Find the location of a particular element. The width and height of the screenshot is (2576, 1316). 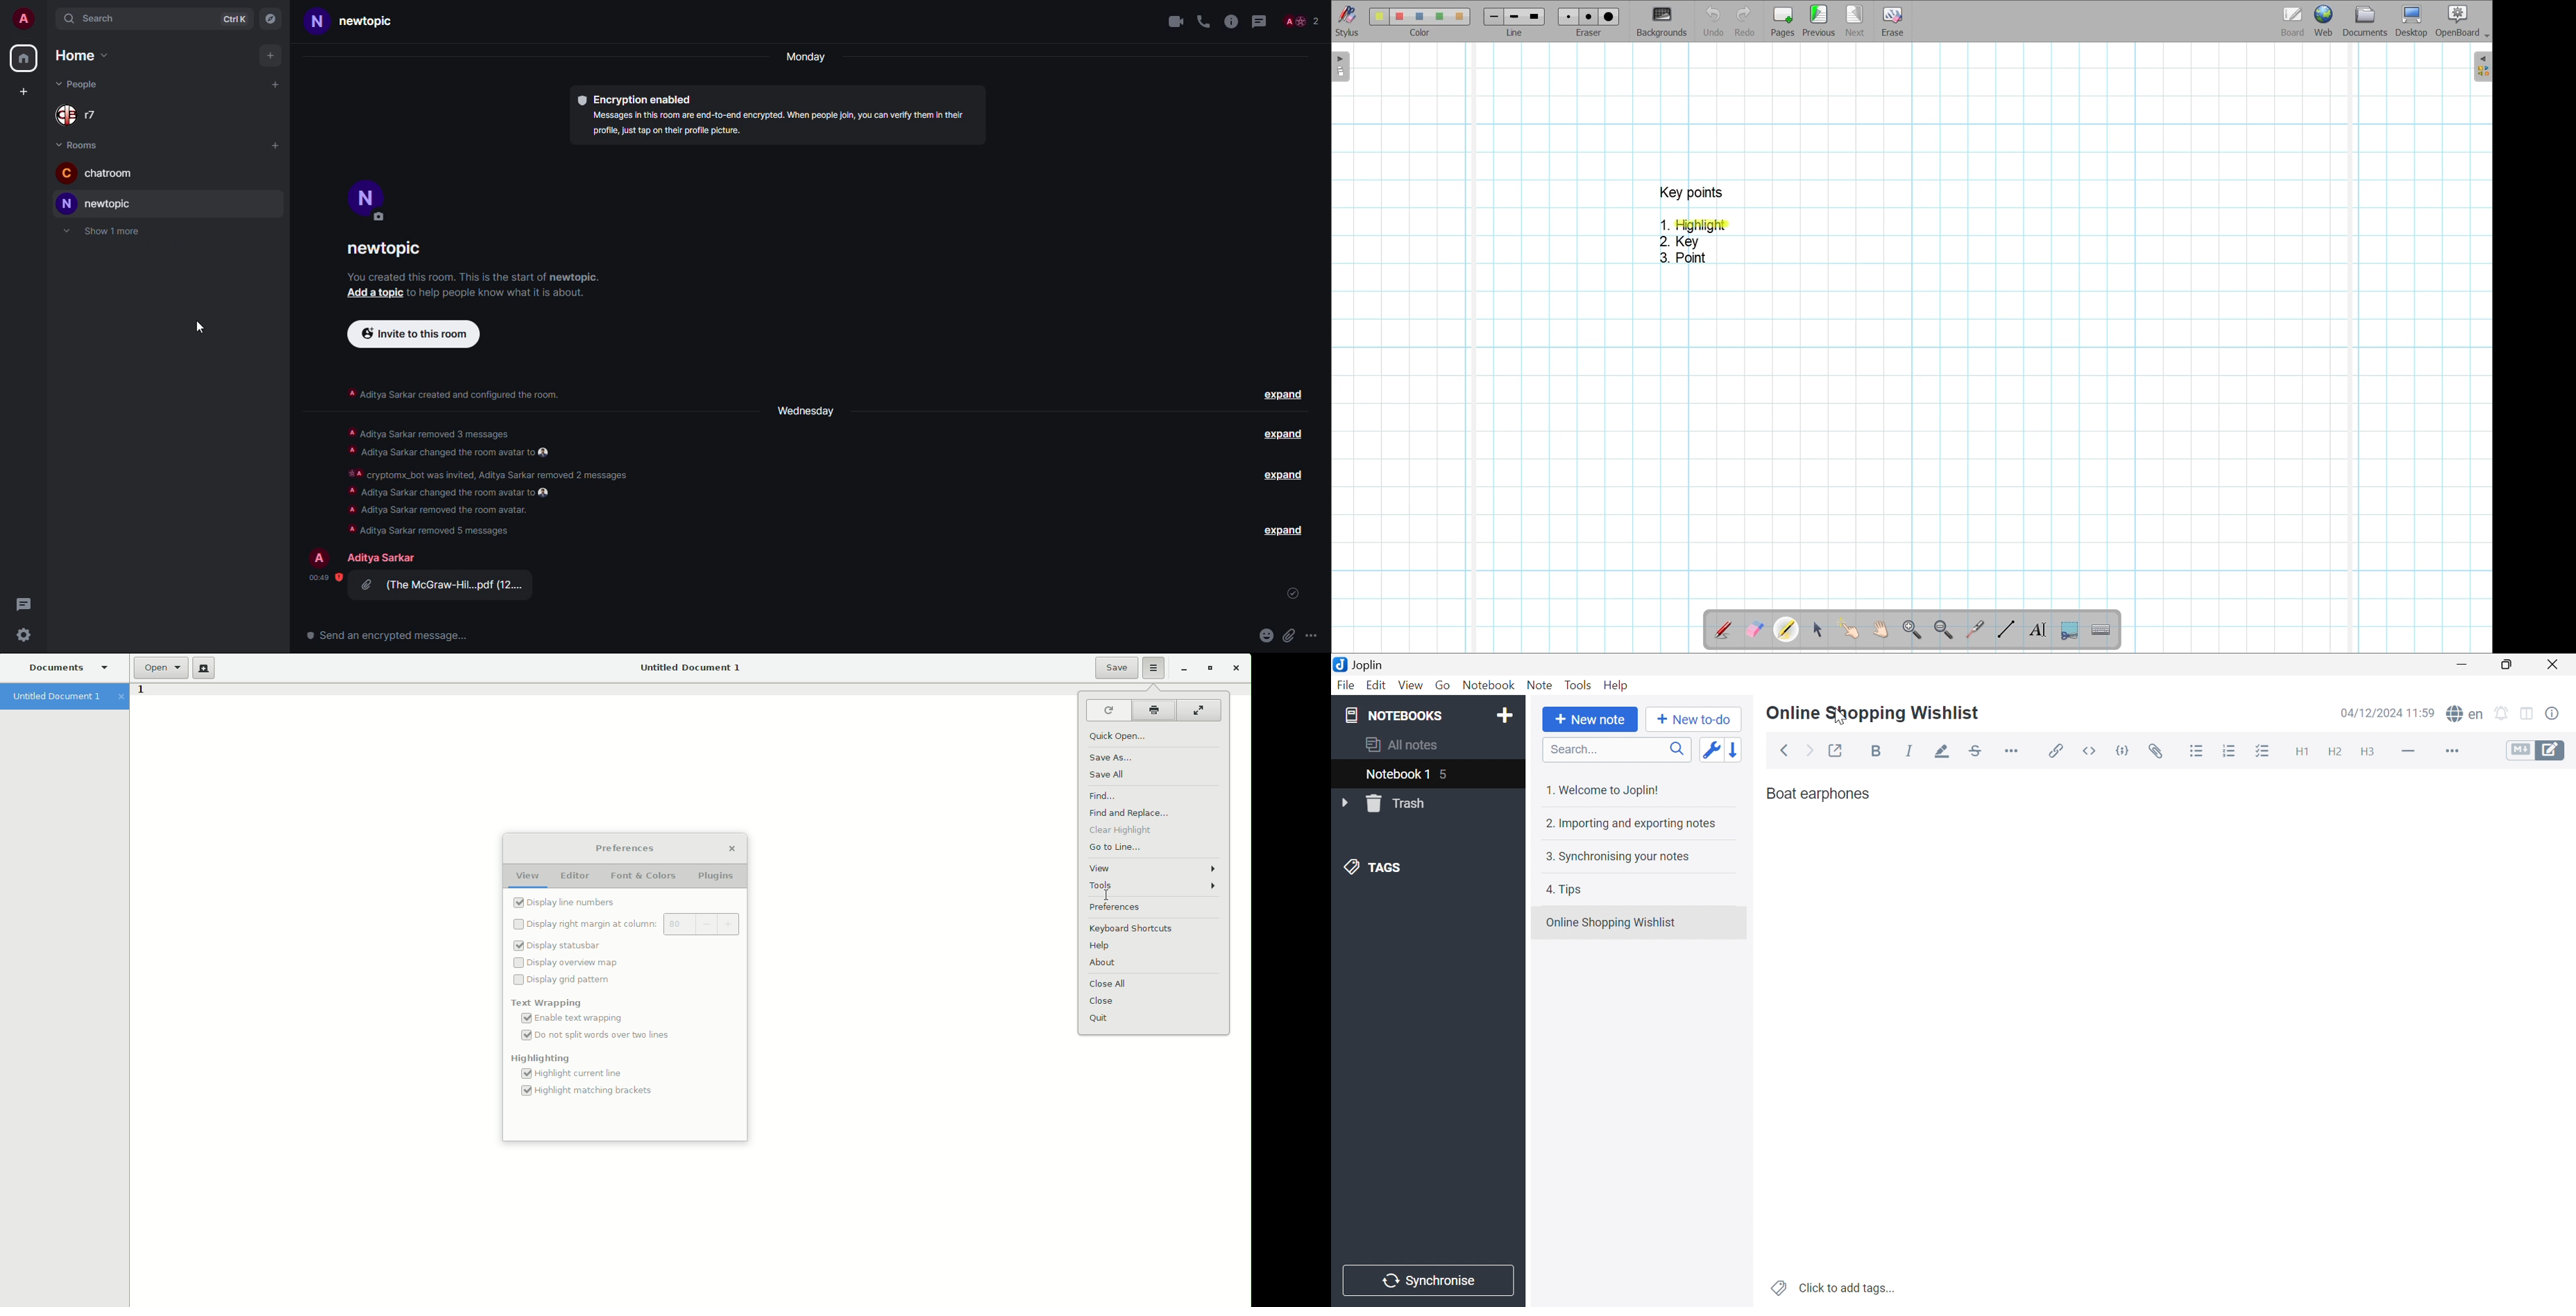

File is located at coordinates (1348, 686).